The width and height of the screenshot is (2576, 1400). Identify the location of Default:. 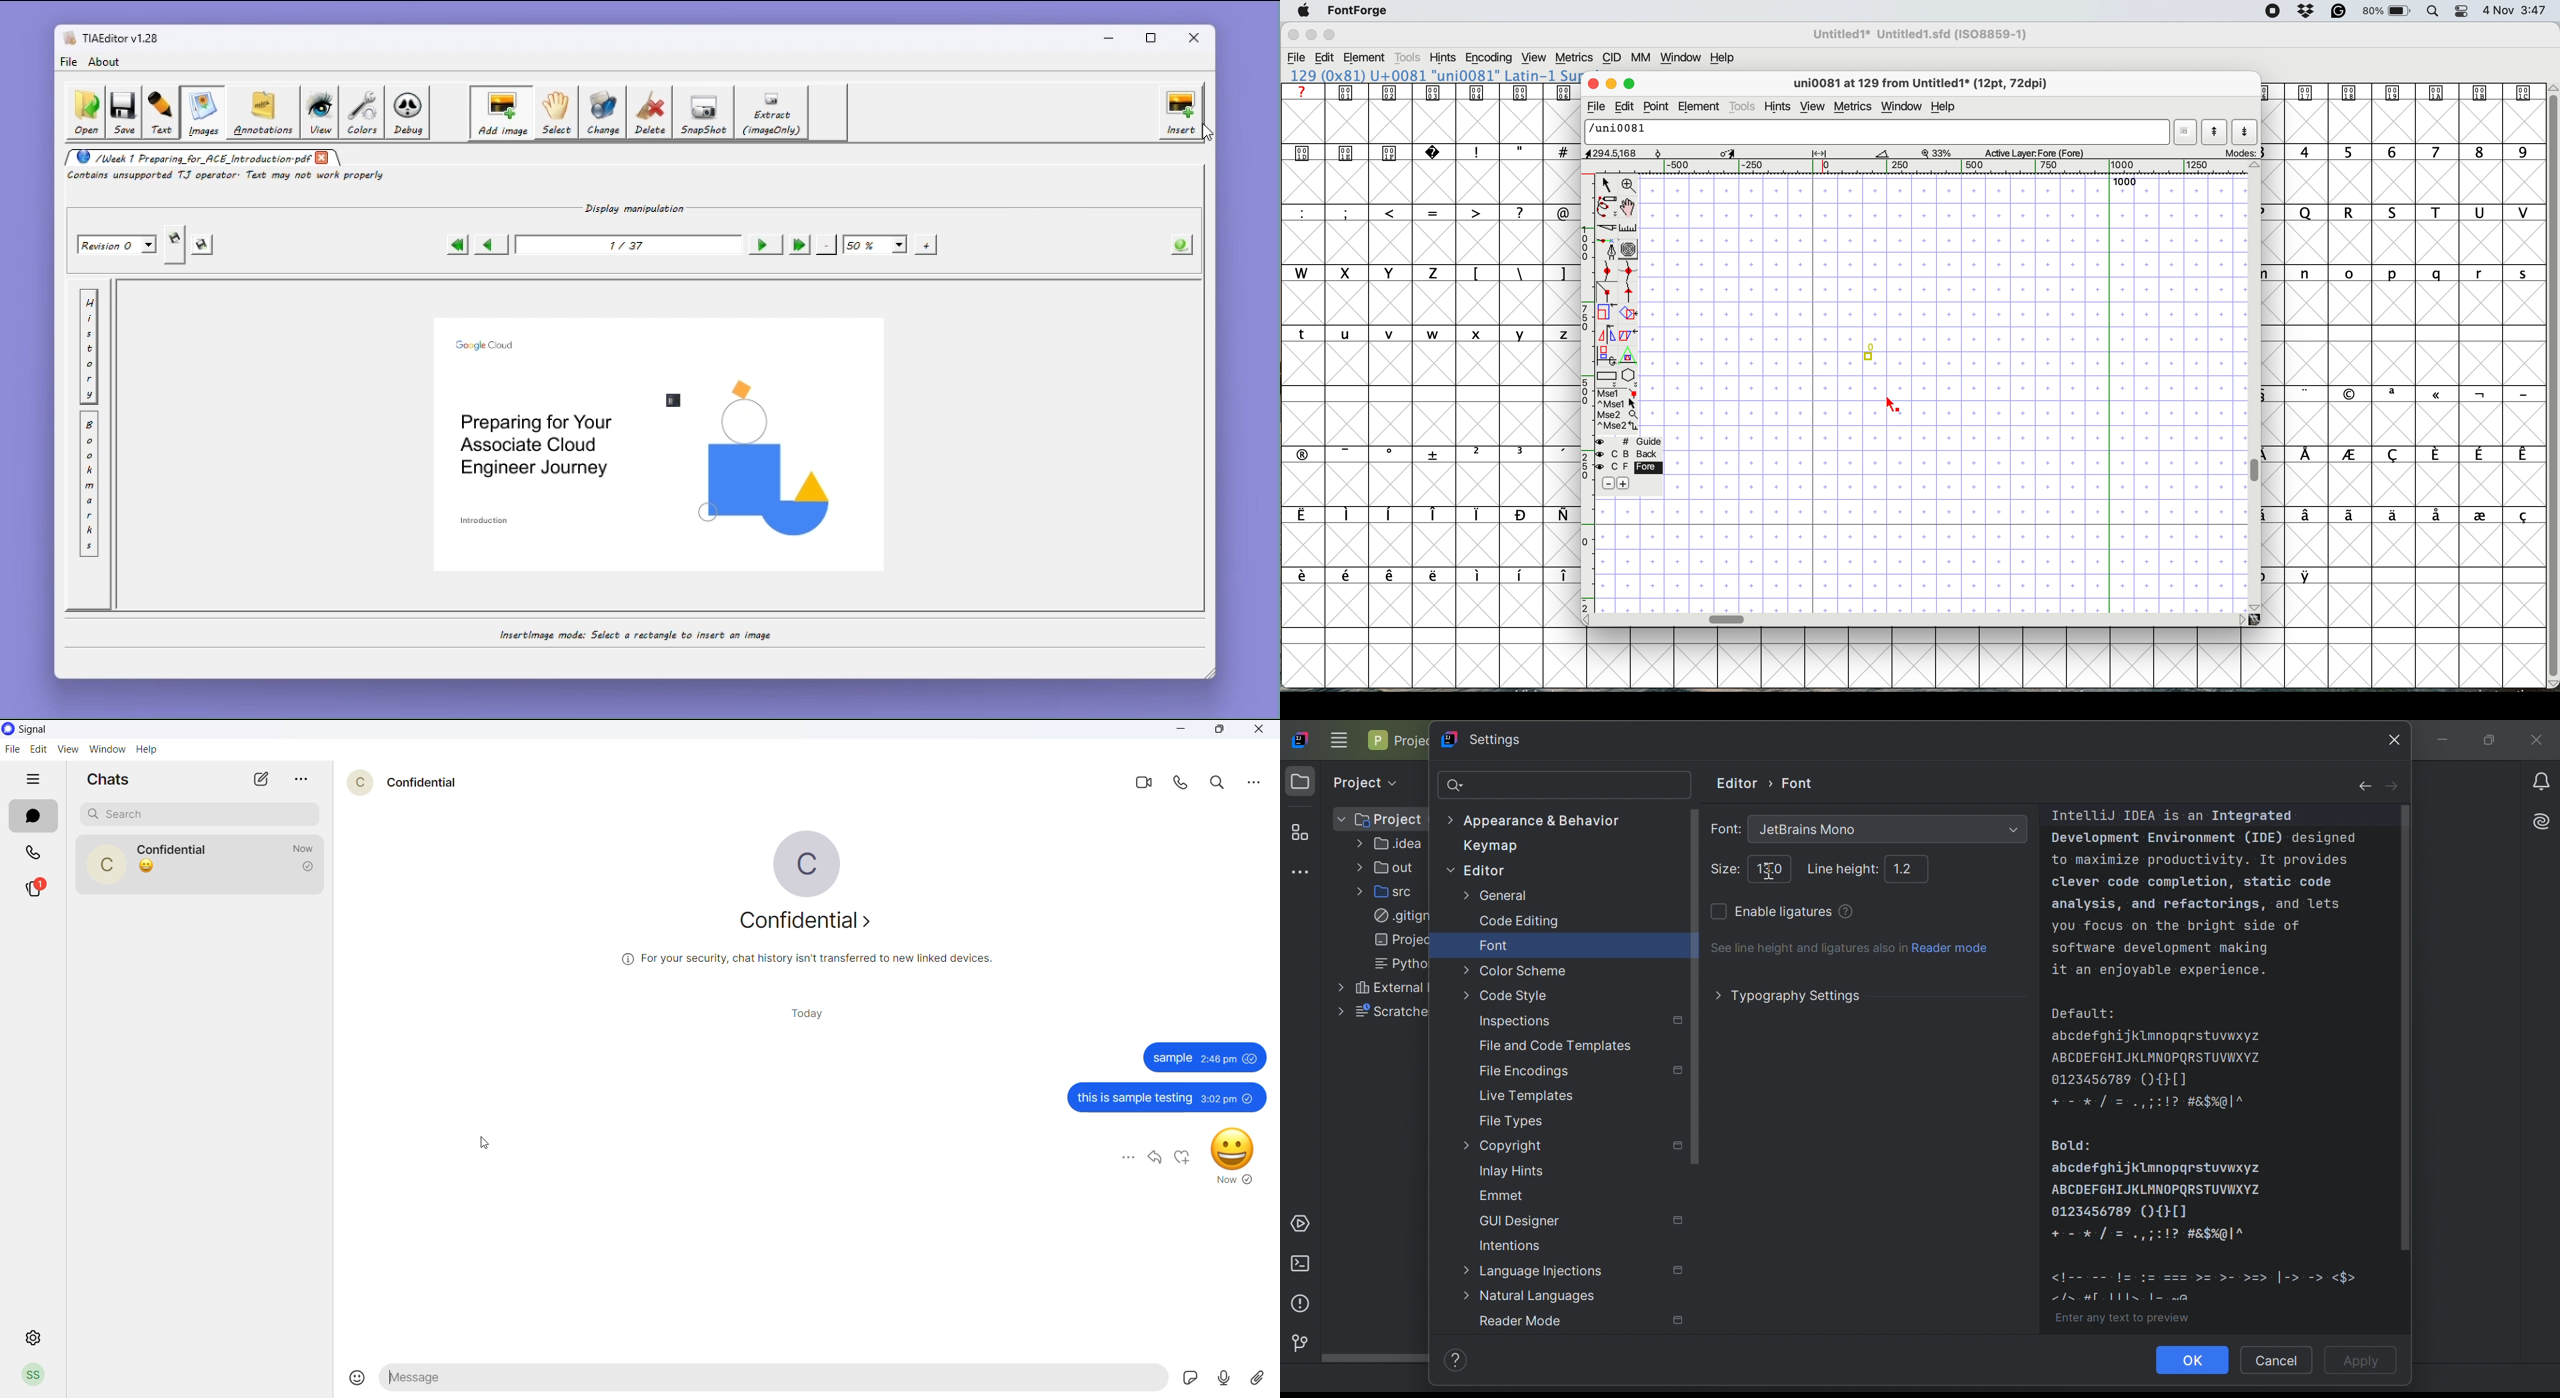
(2083, 1014).